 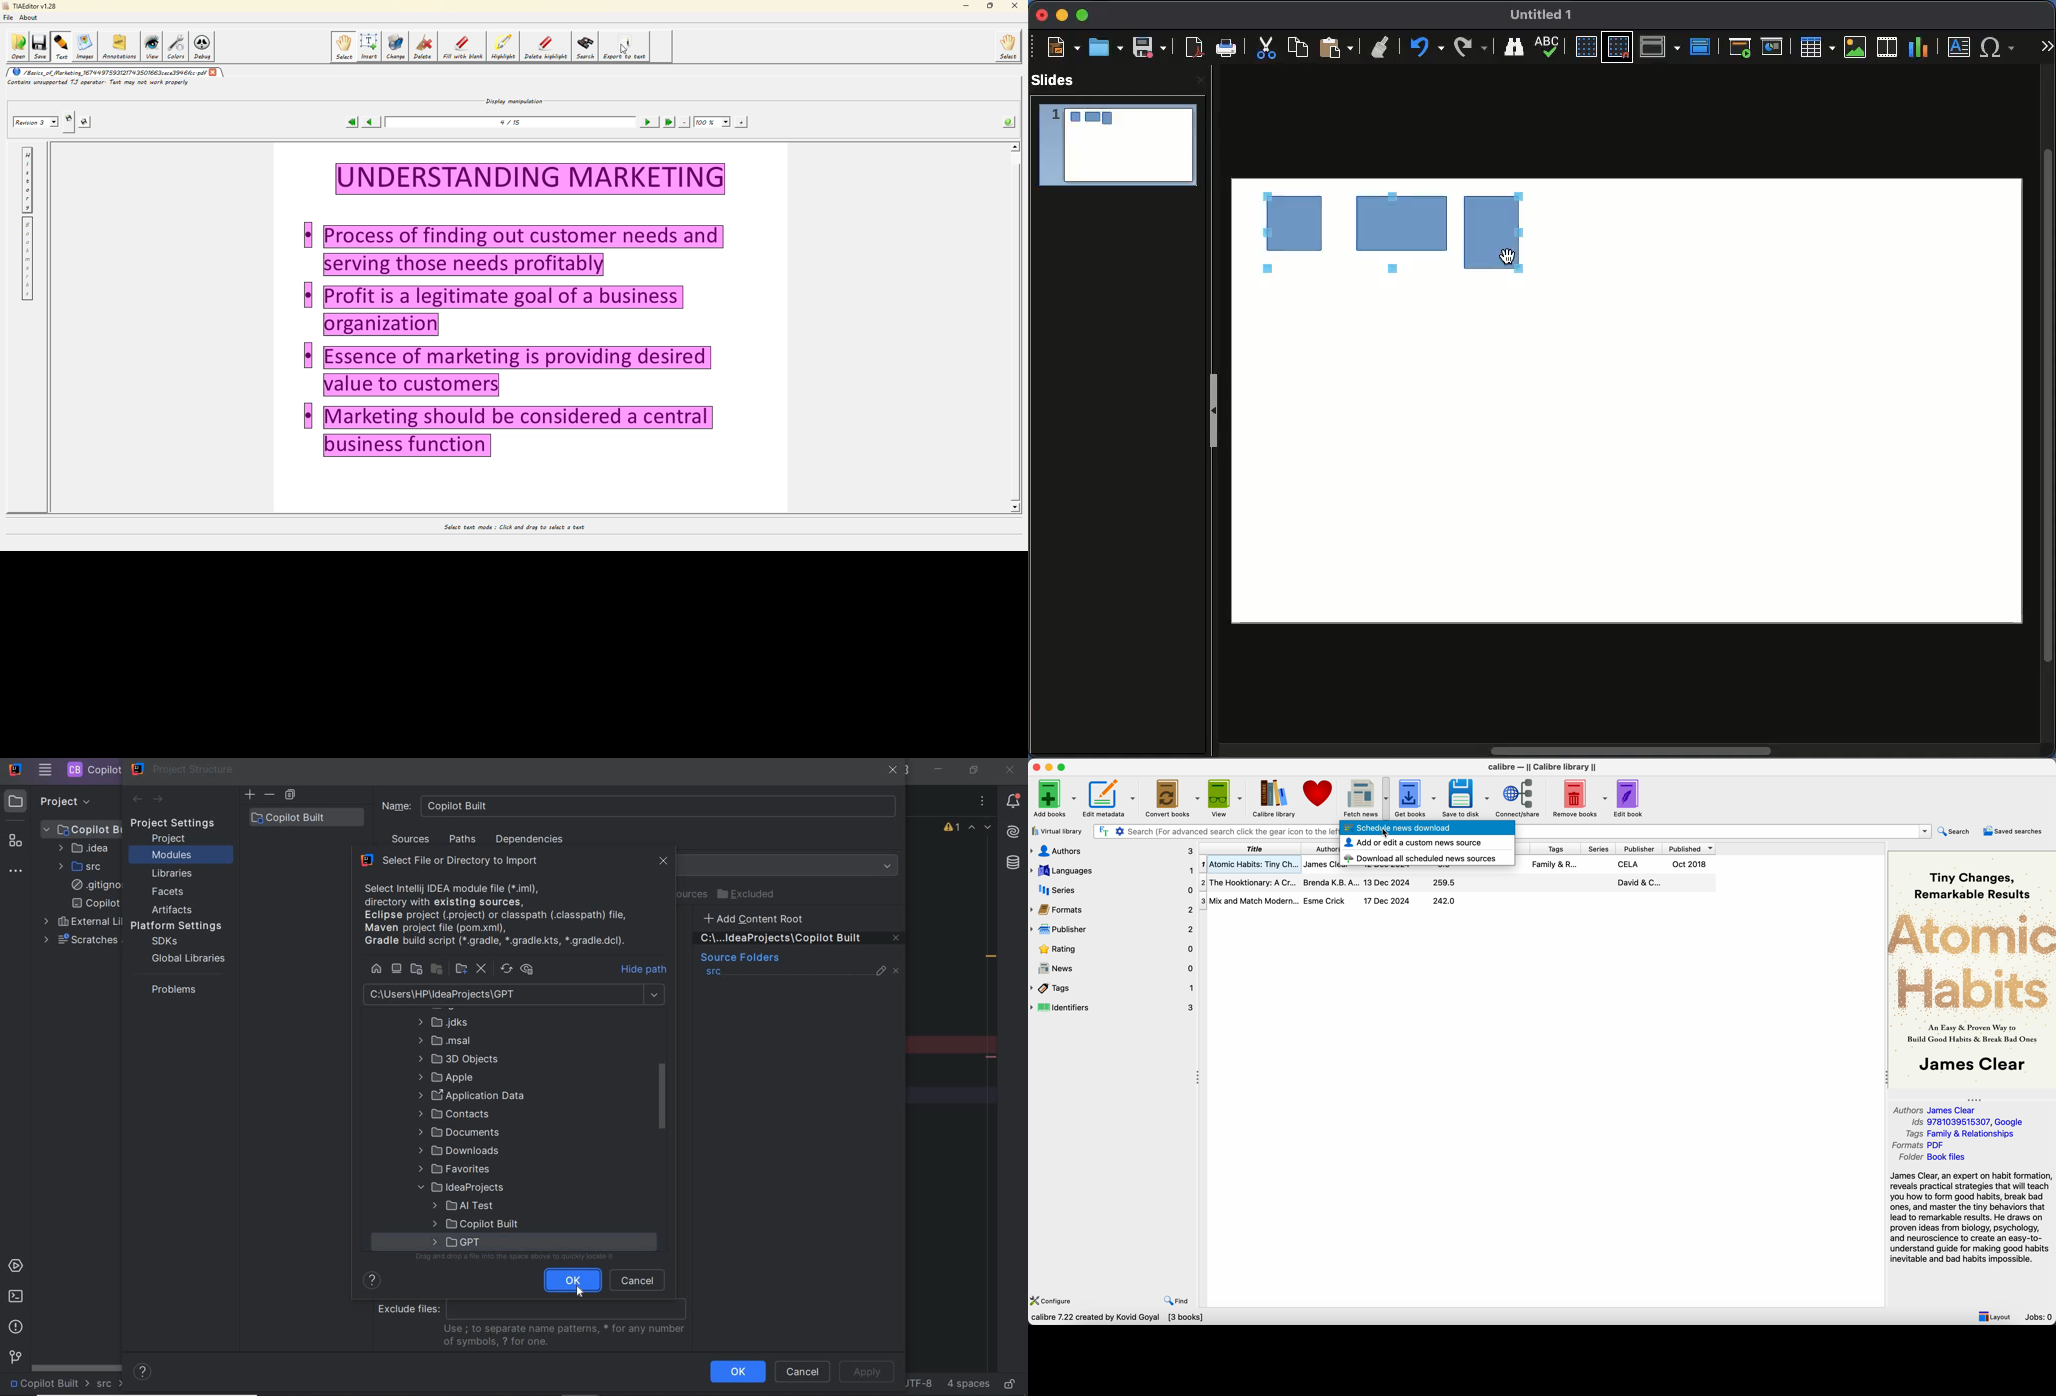 What do you see at coordinates (464, 840) in the screenshot?
I see `paths` at bounding box center [464, 840].